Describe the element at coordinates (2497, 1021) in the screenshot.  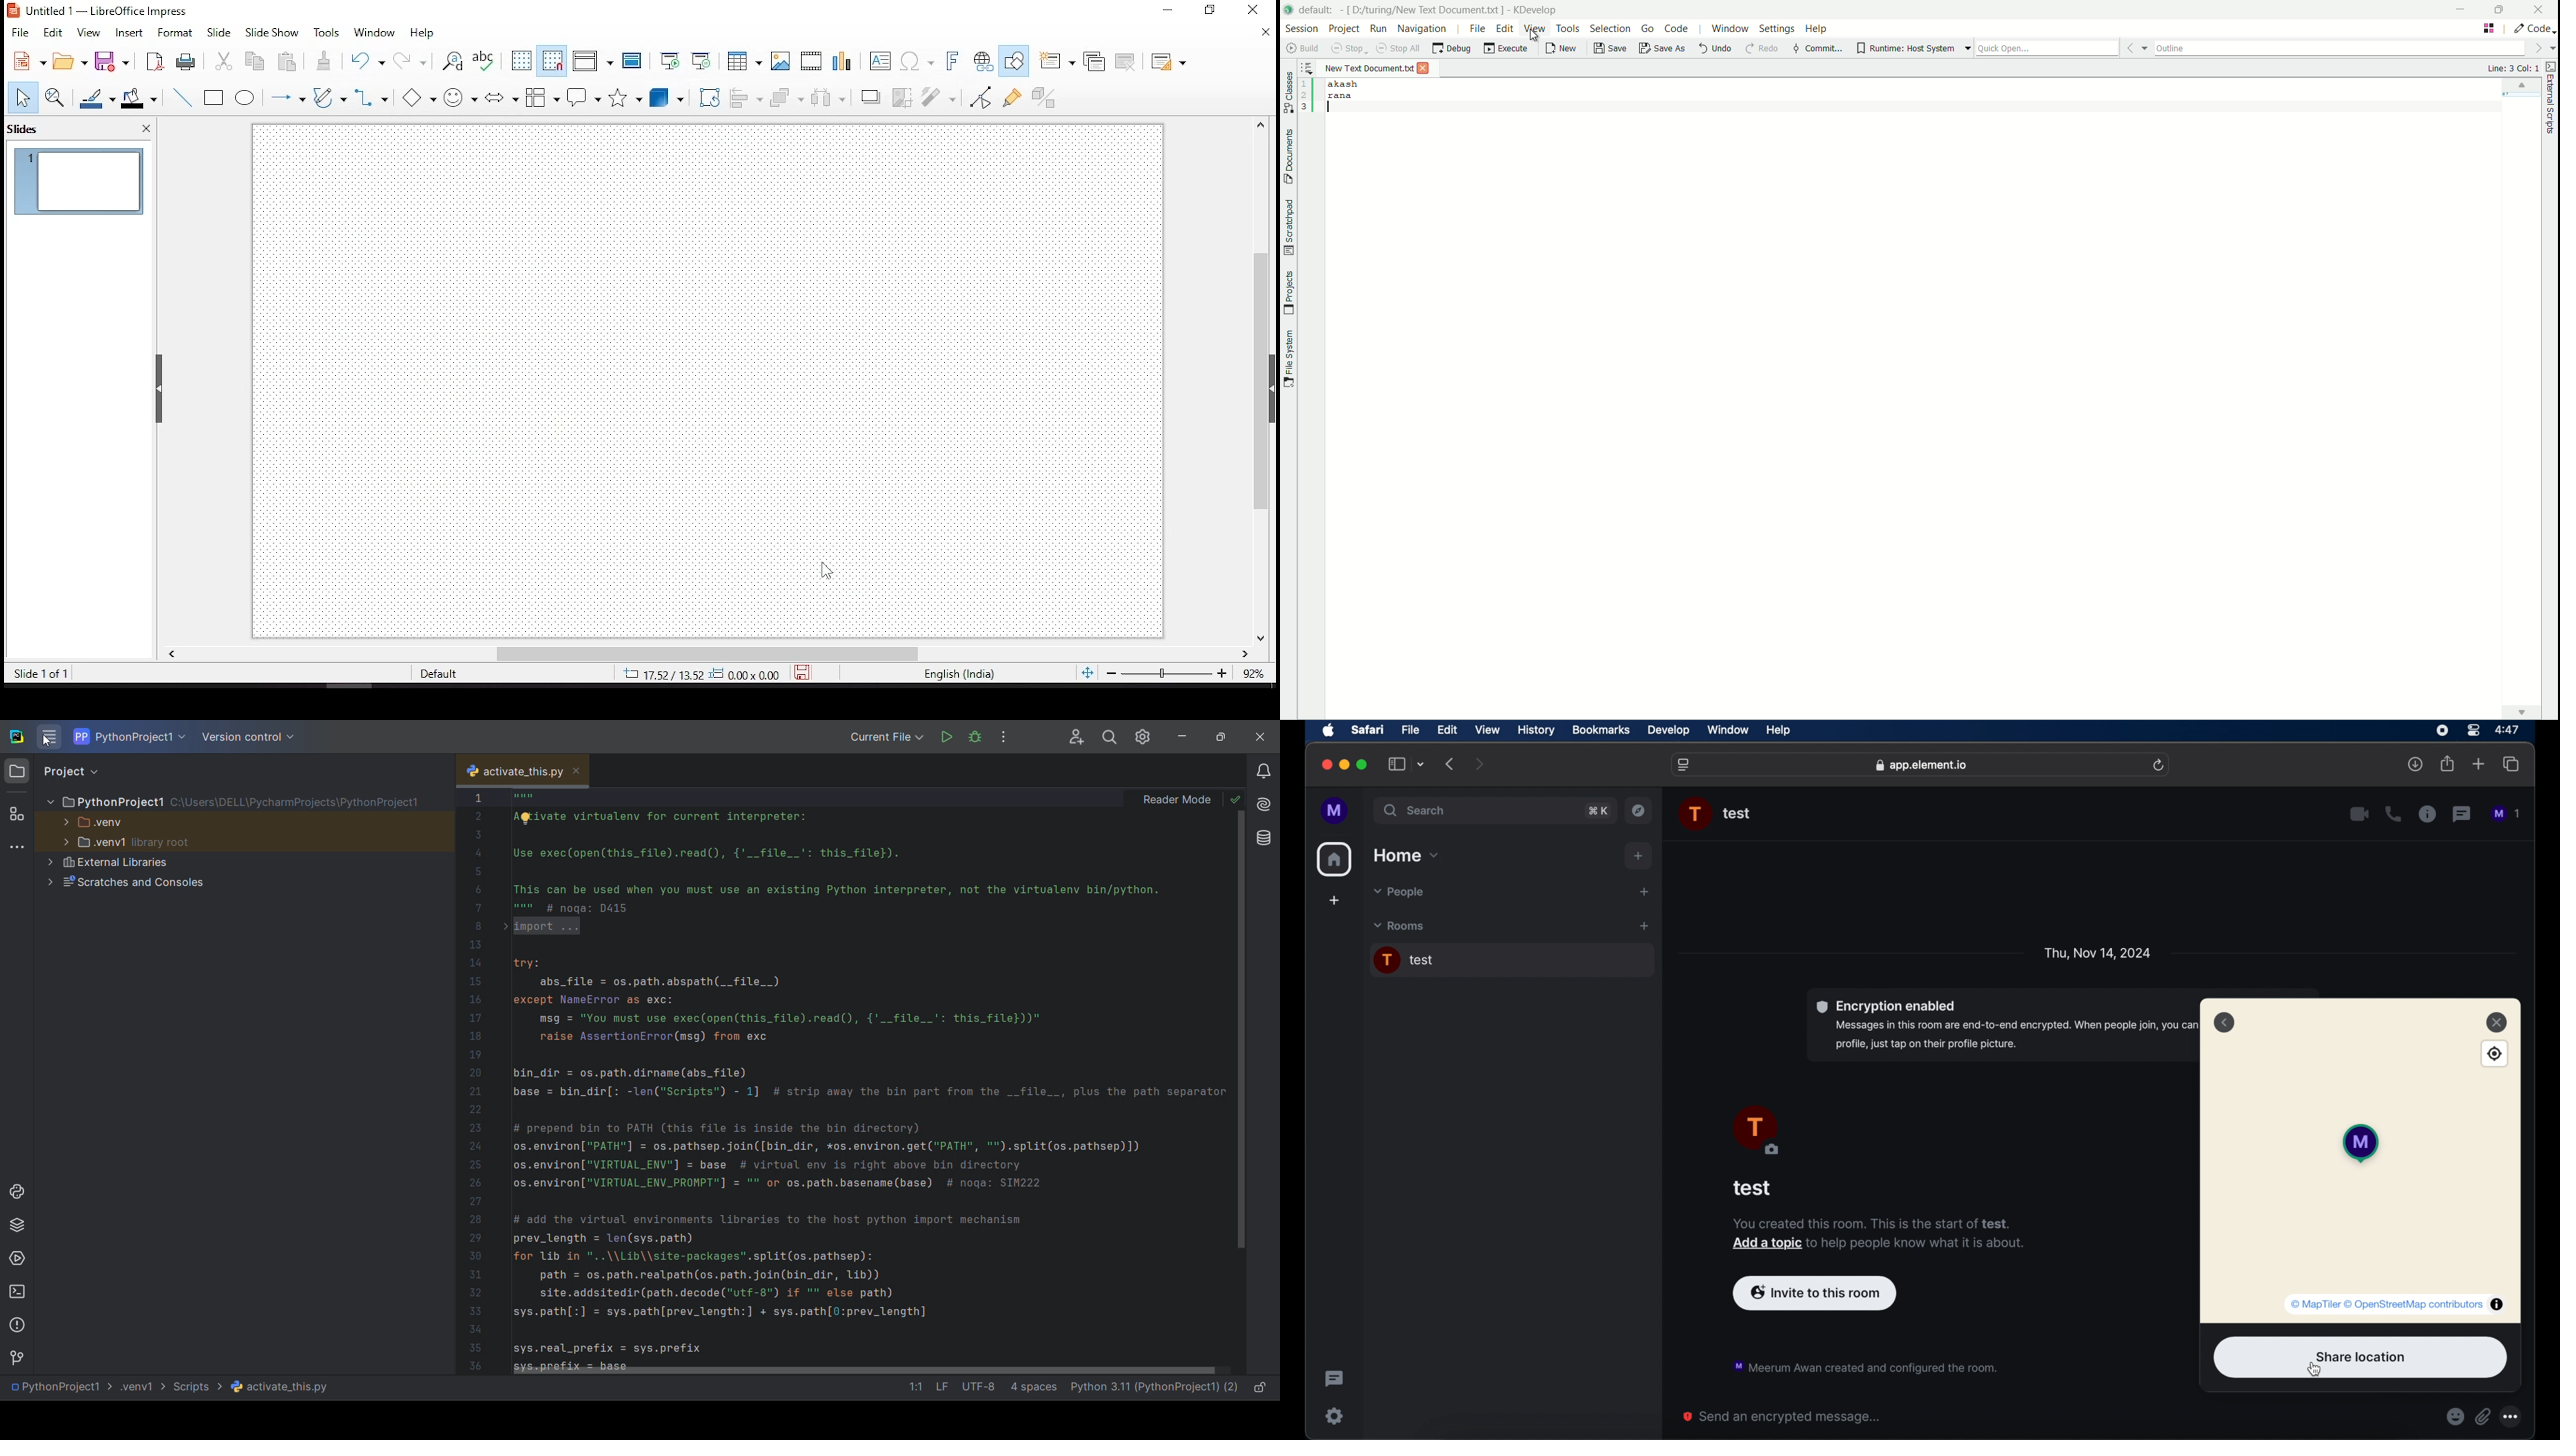
I see `close` at that location.